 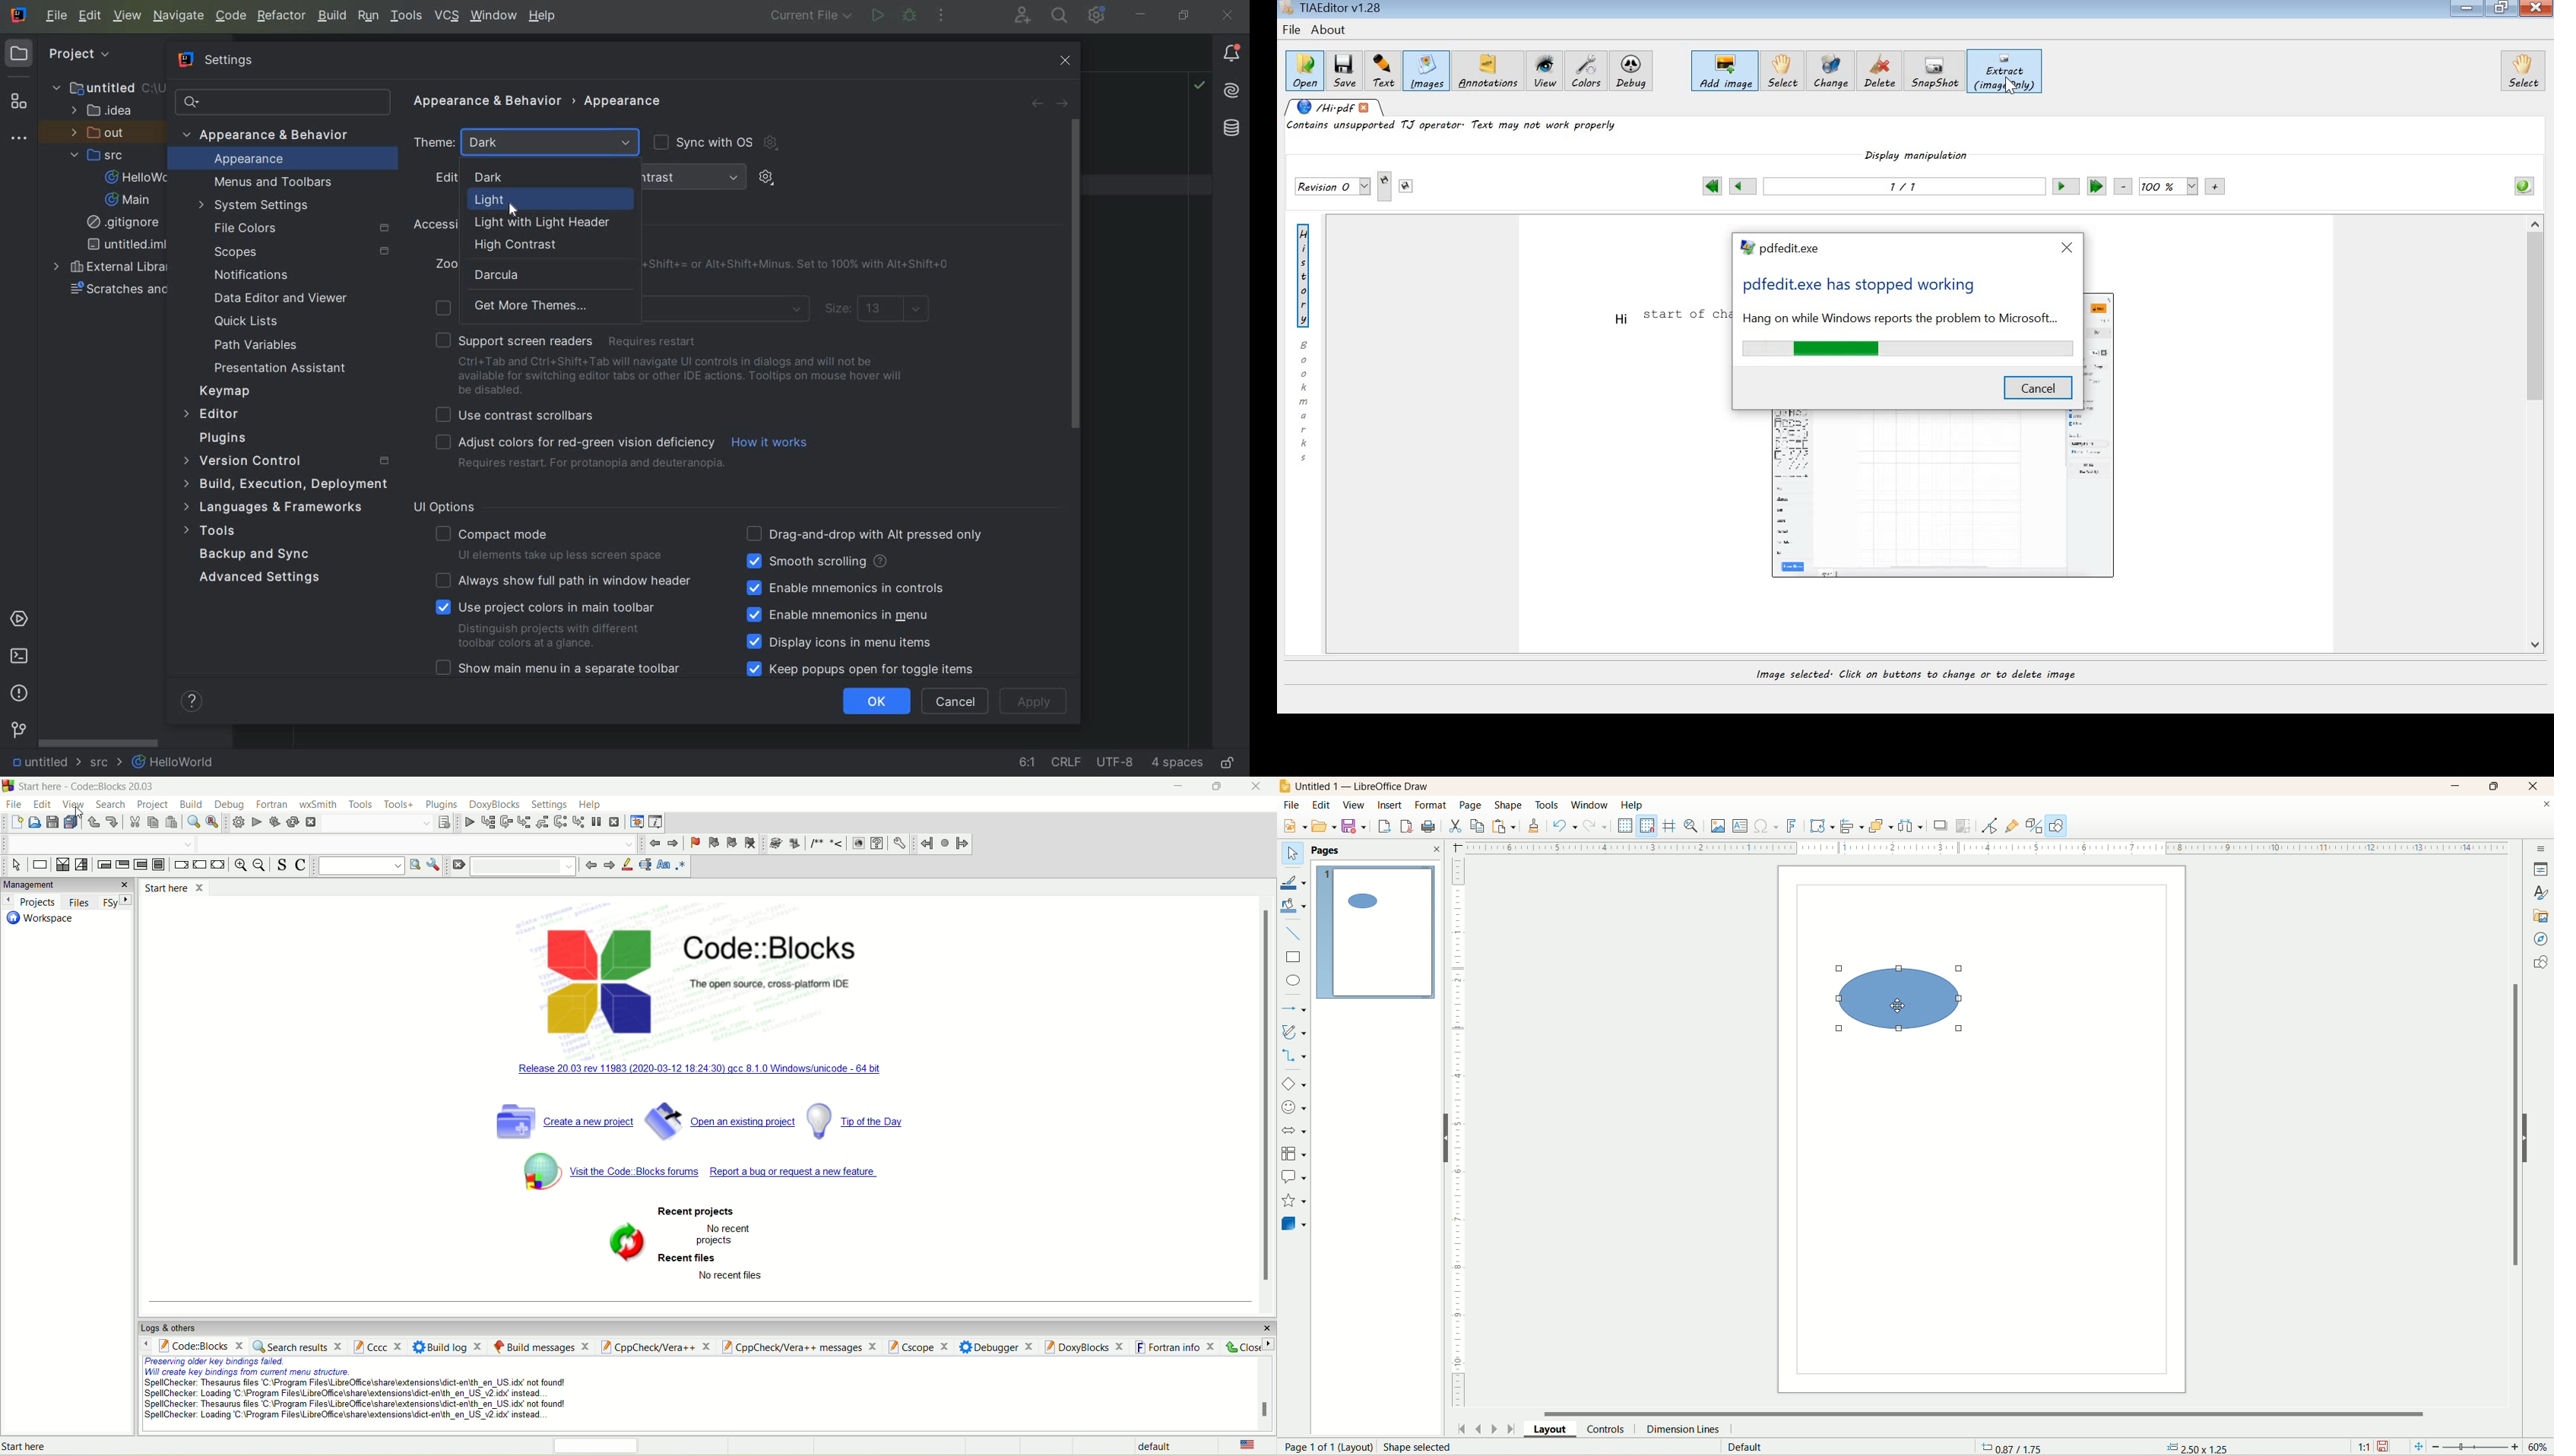 What do you see at coordinates (128, 17) in the screenshot?
I see `VIEW` at bounding box center [128, 17].